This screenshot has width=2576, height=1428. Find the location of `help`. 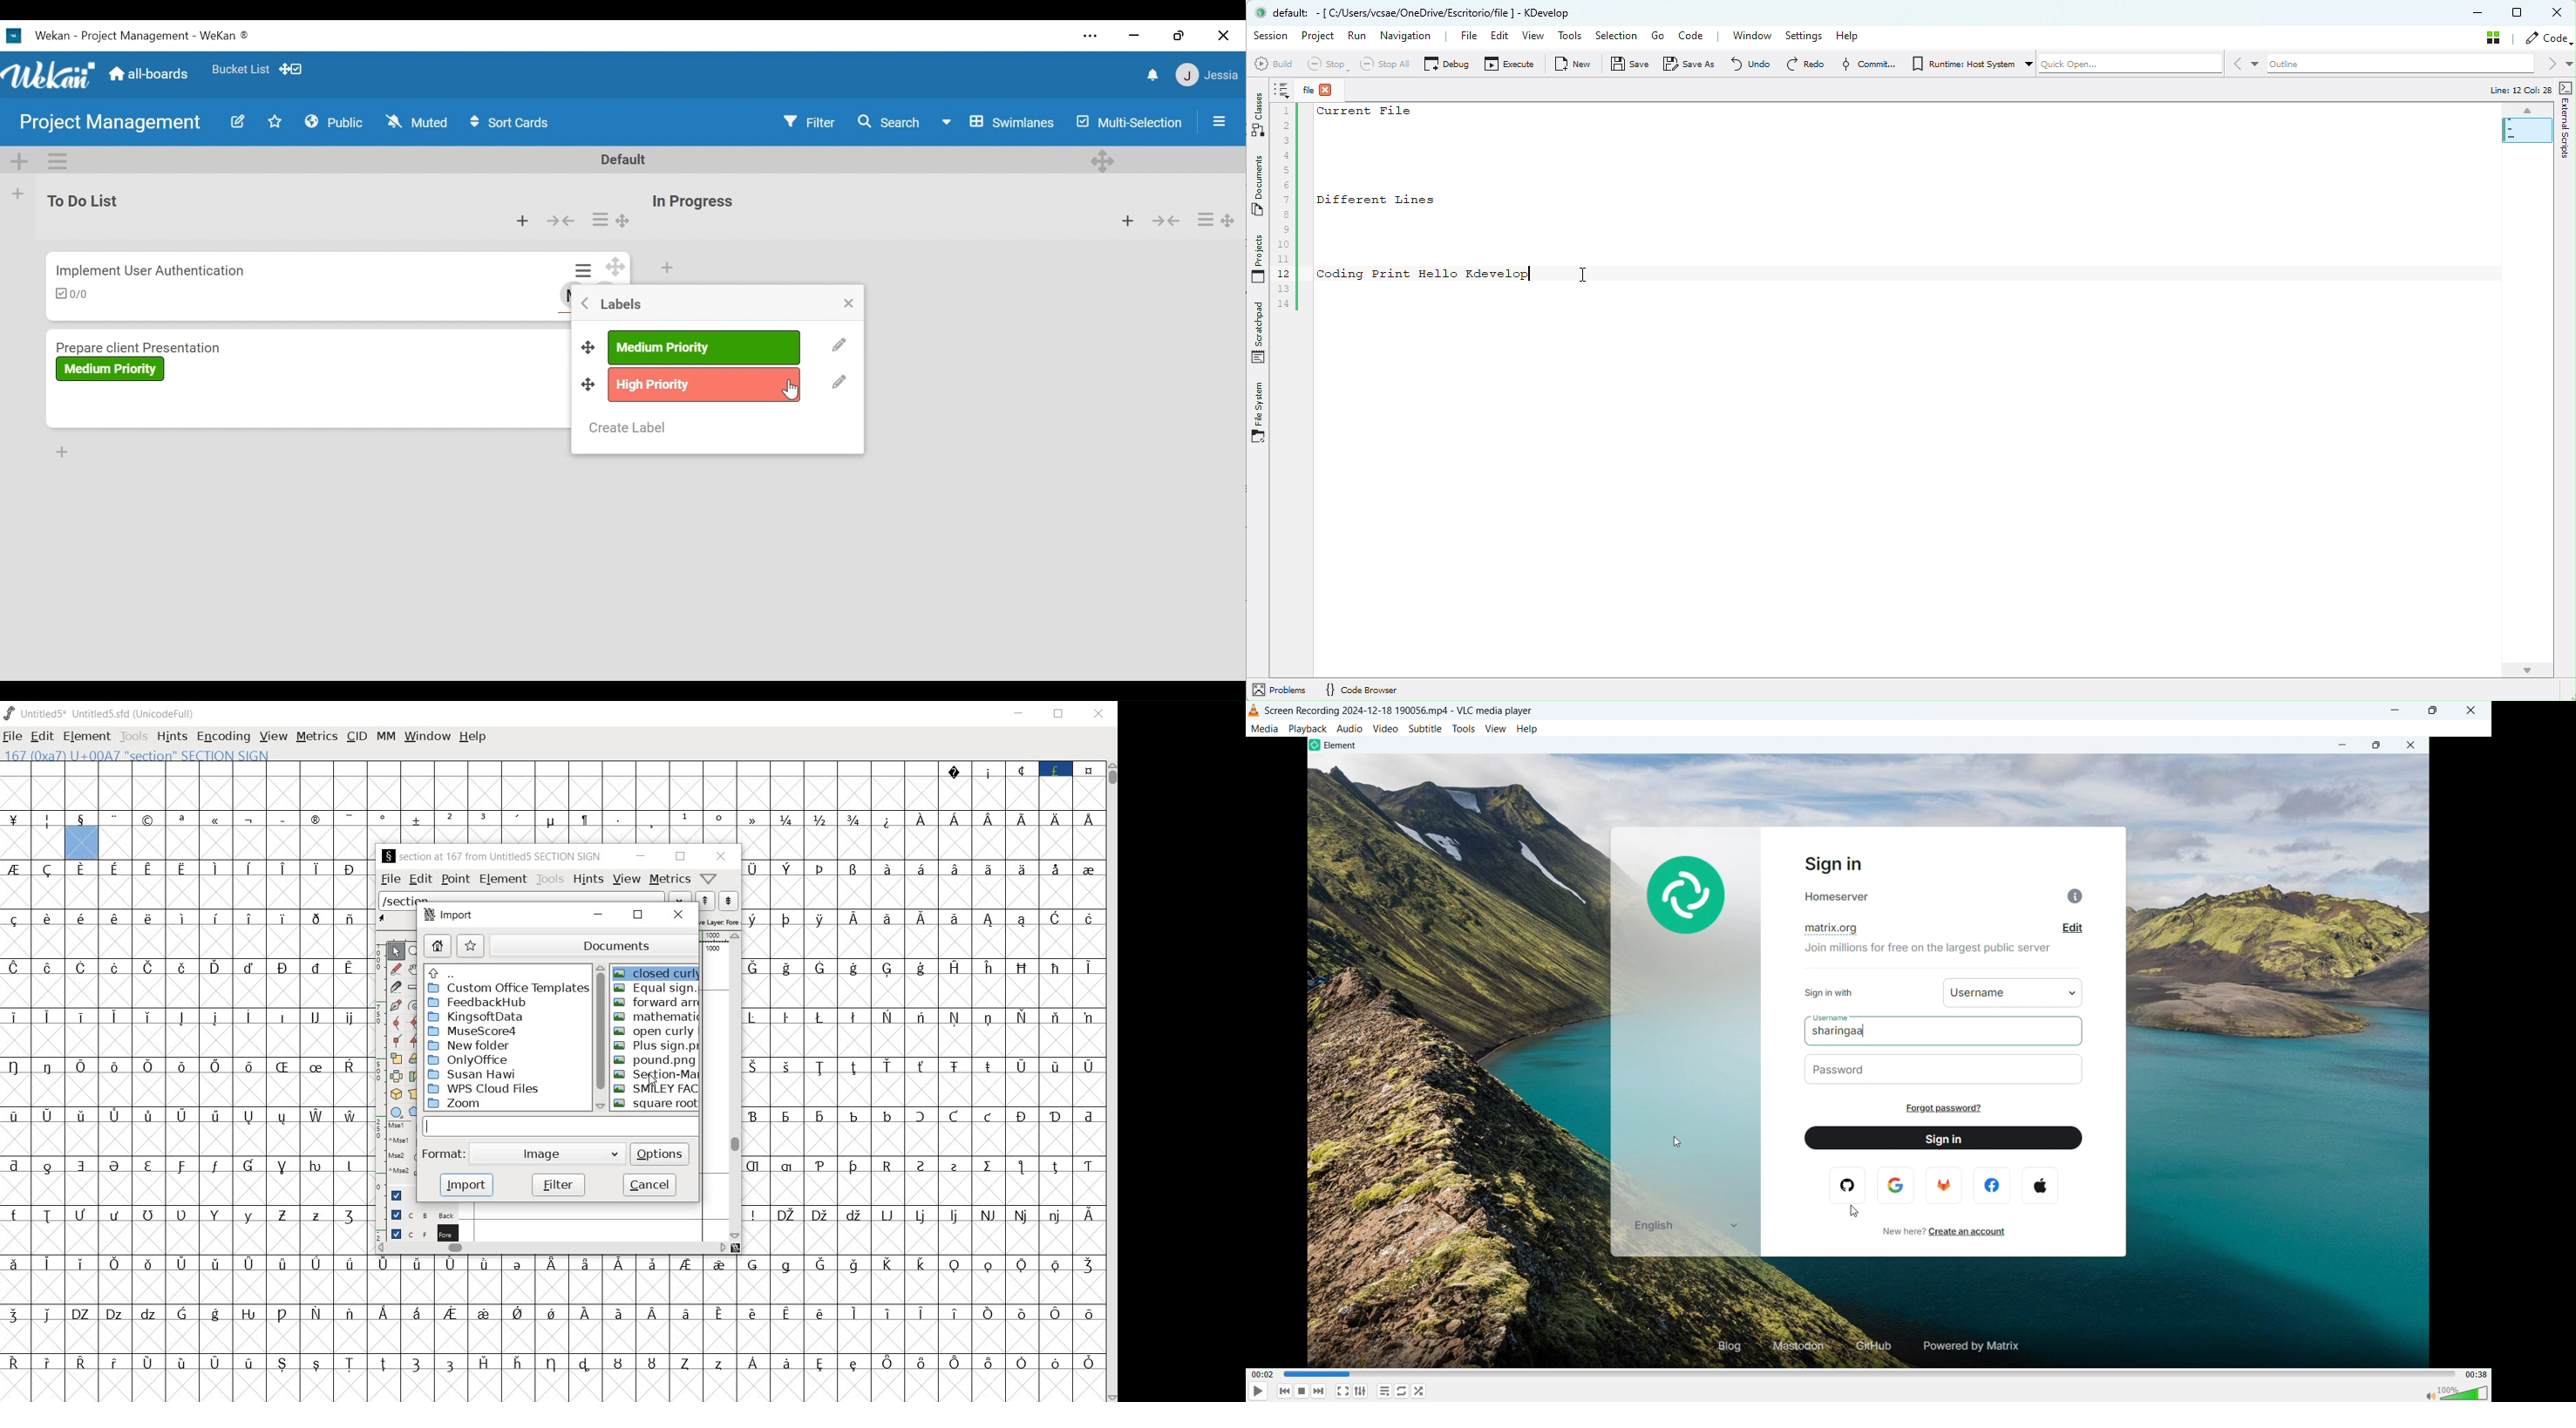

help is located at coordinates (1527, 730).